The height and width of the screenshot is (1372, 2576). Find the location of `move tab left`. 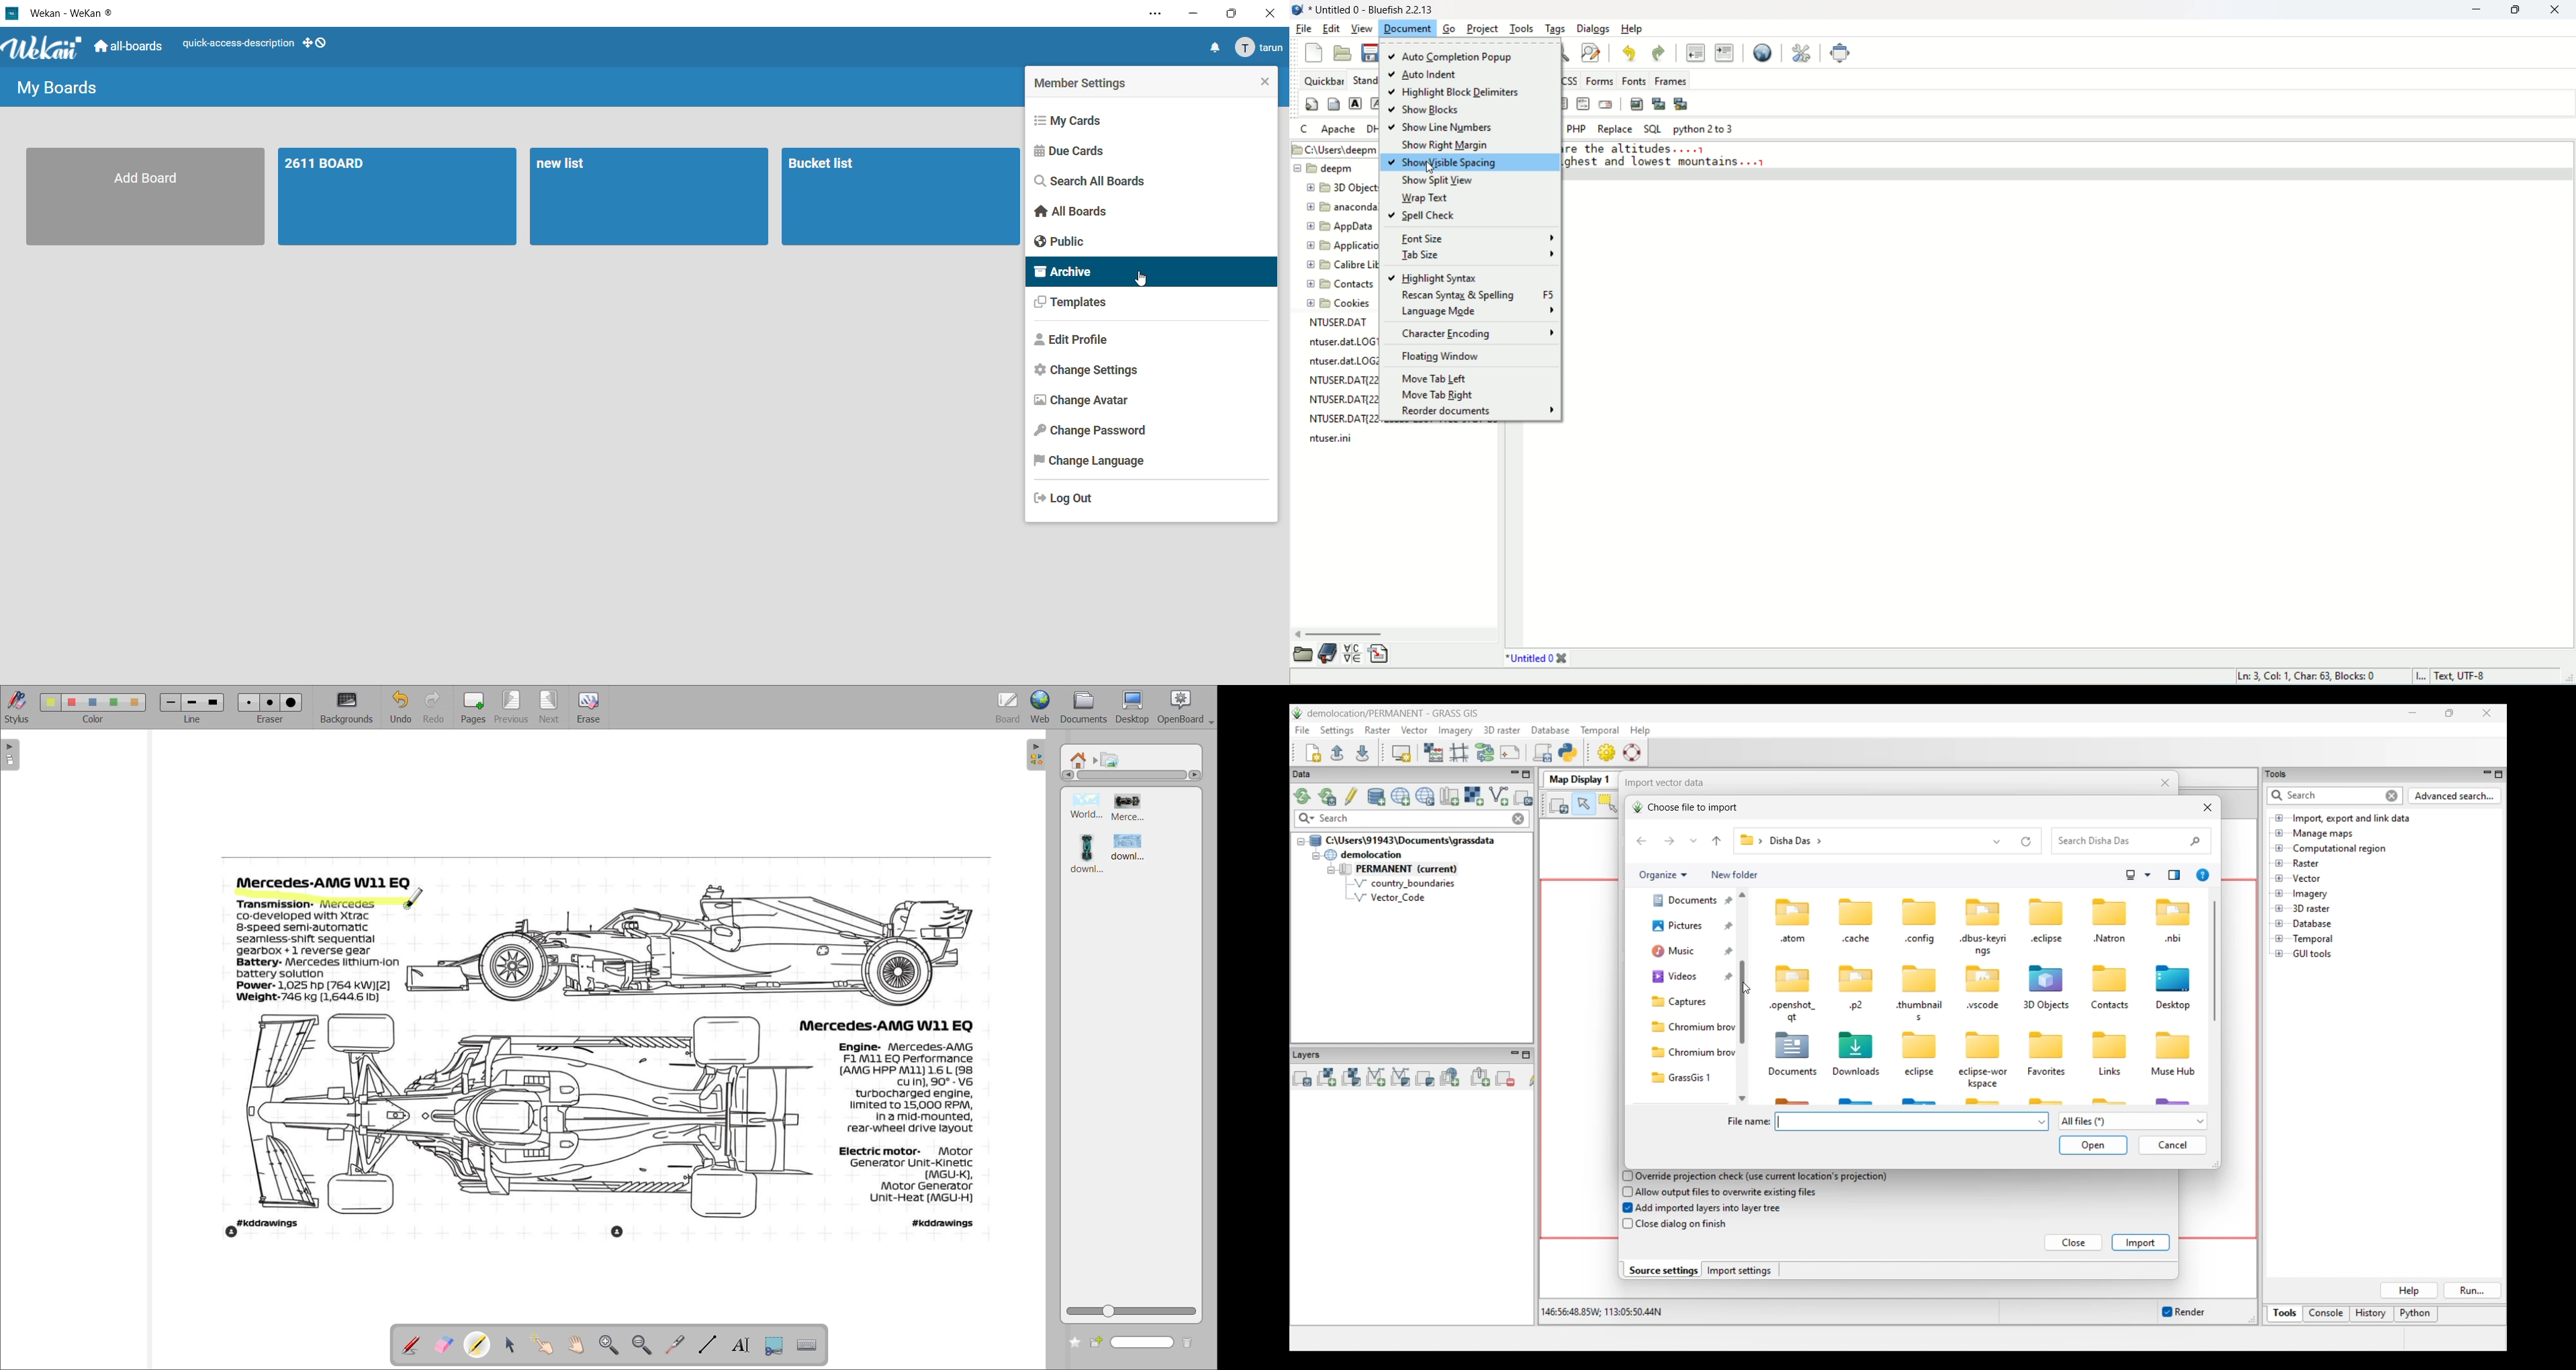

move tab left is located at coordinates (1435, 379).